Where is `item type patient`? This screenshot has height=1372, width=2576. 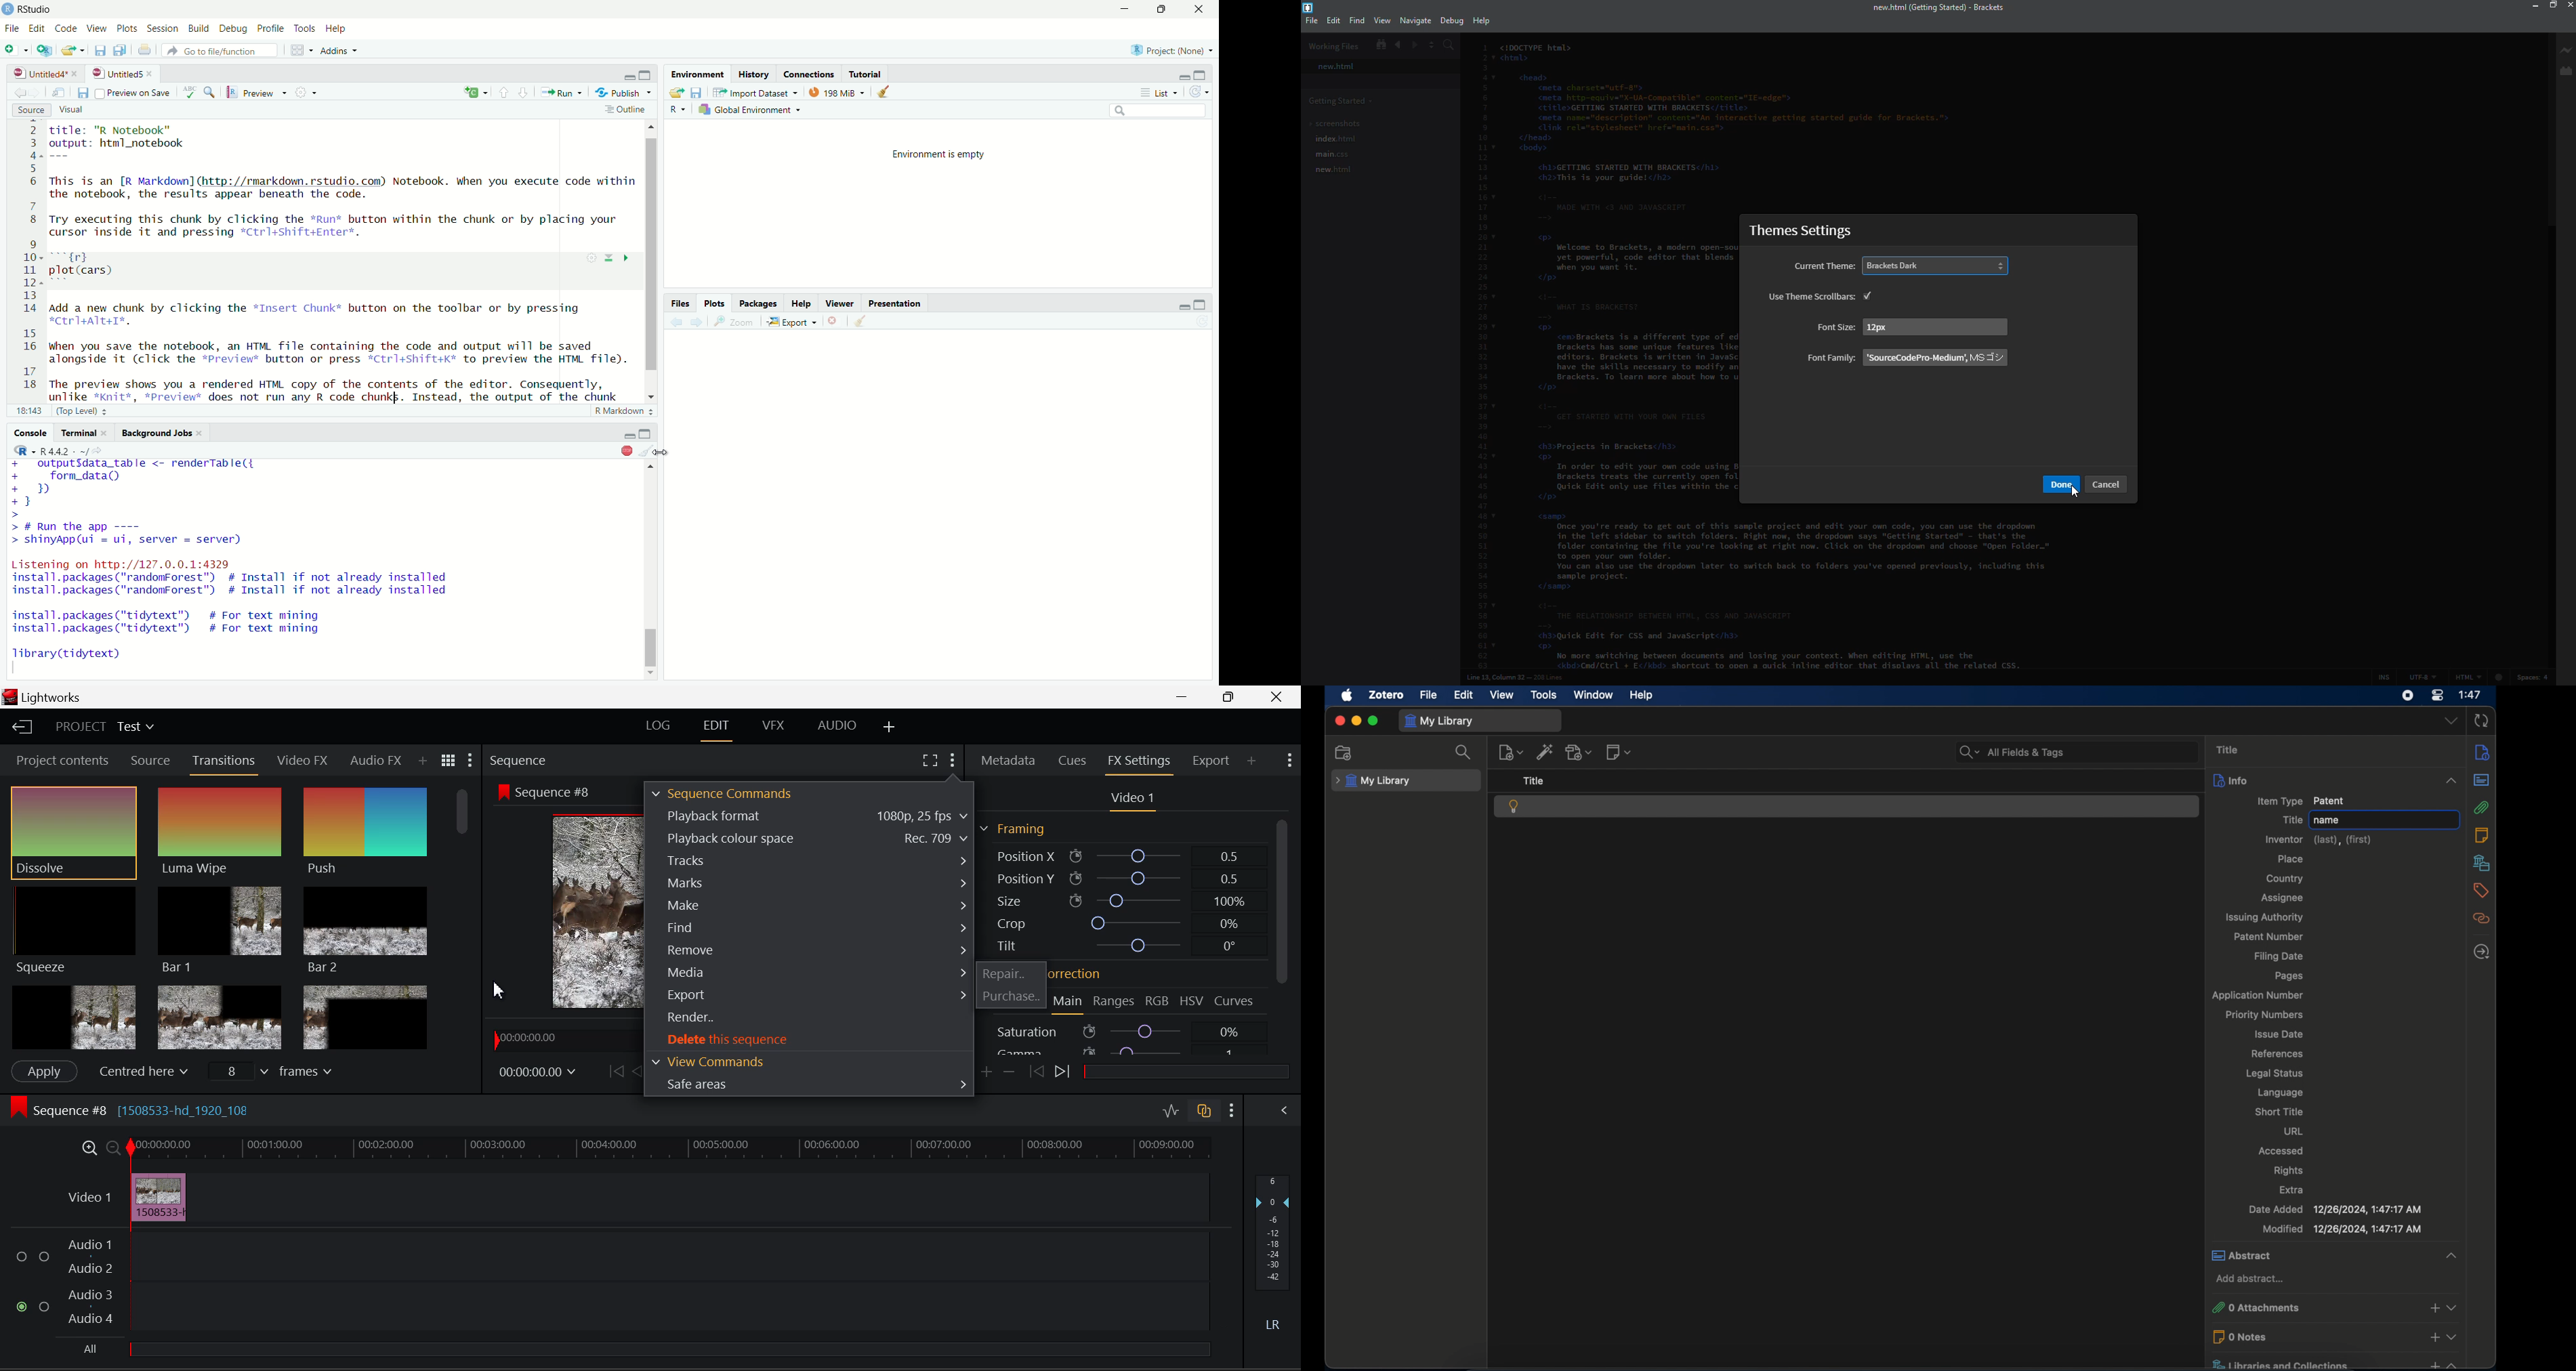
item type patient is located at coordinates (2300, 801).